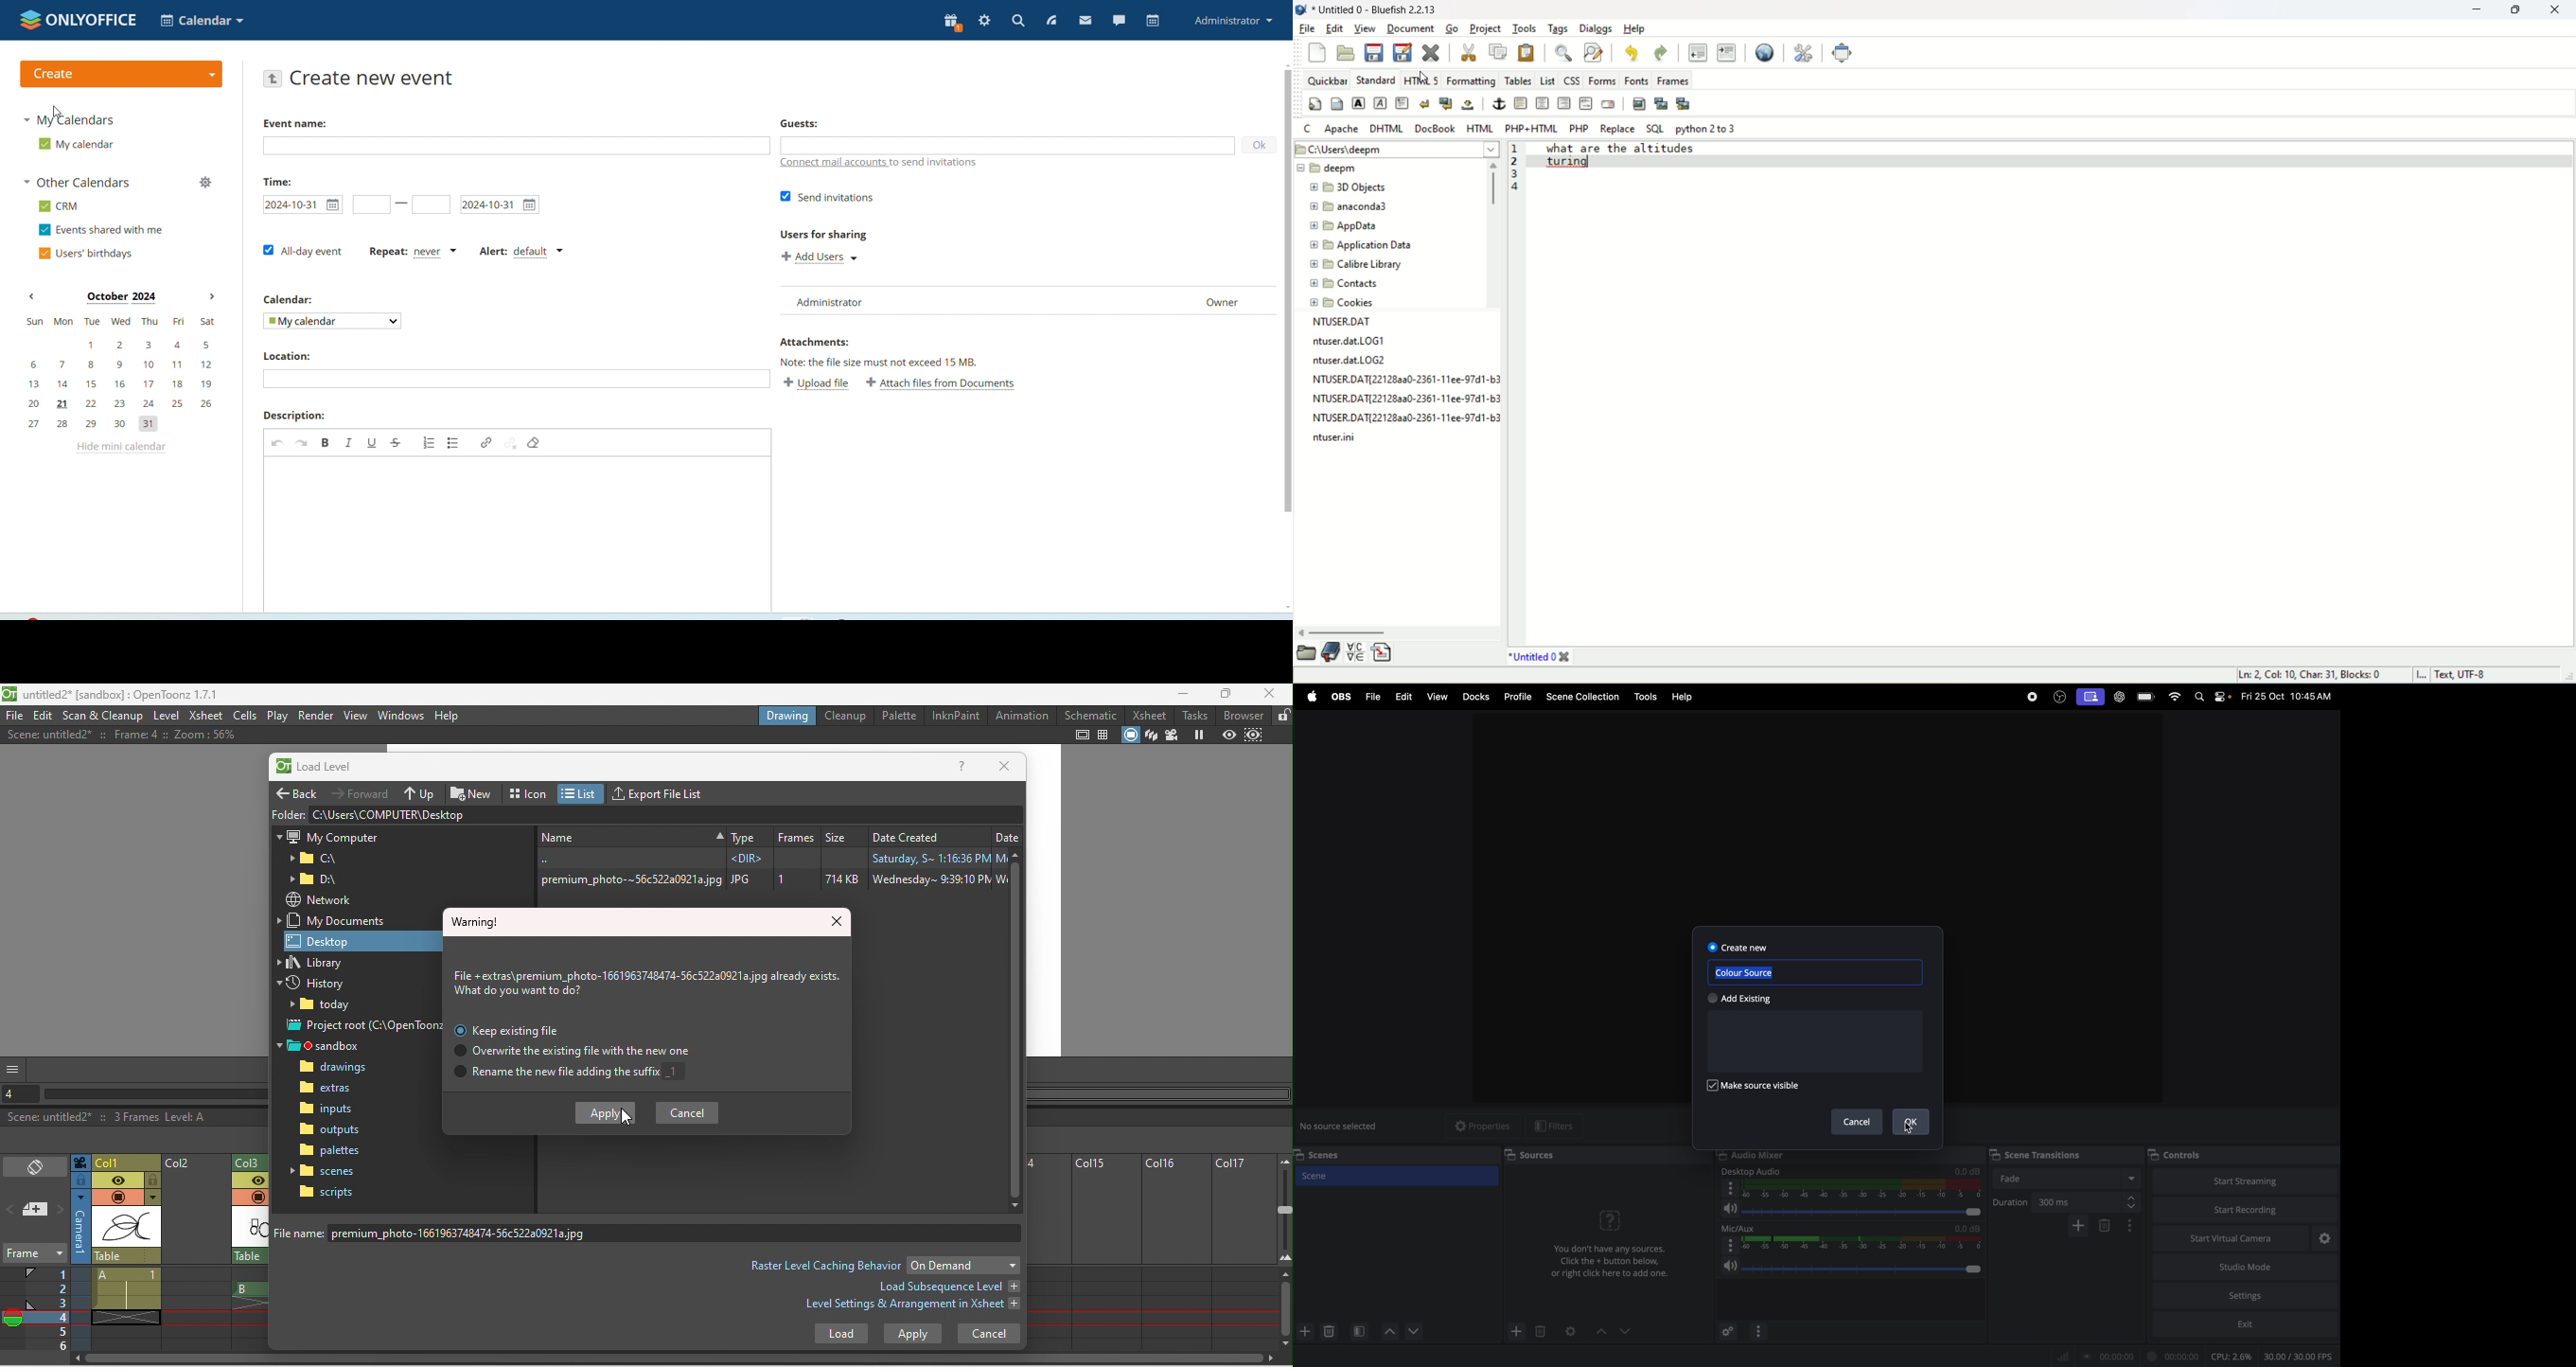 Image resolution: width=2576 pixels, height=1372 pixels. What do you see at coordinates (315, 716) in the screenshot?
I see `Render` at bounding box center [315, 716].